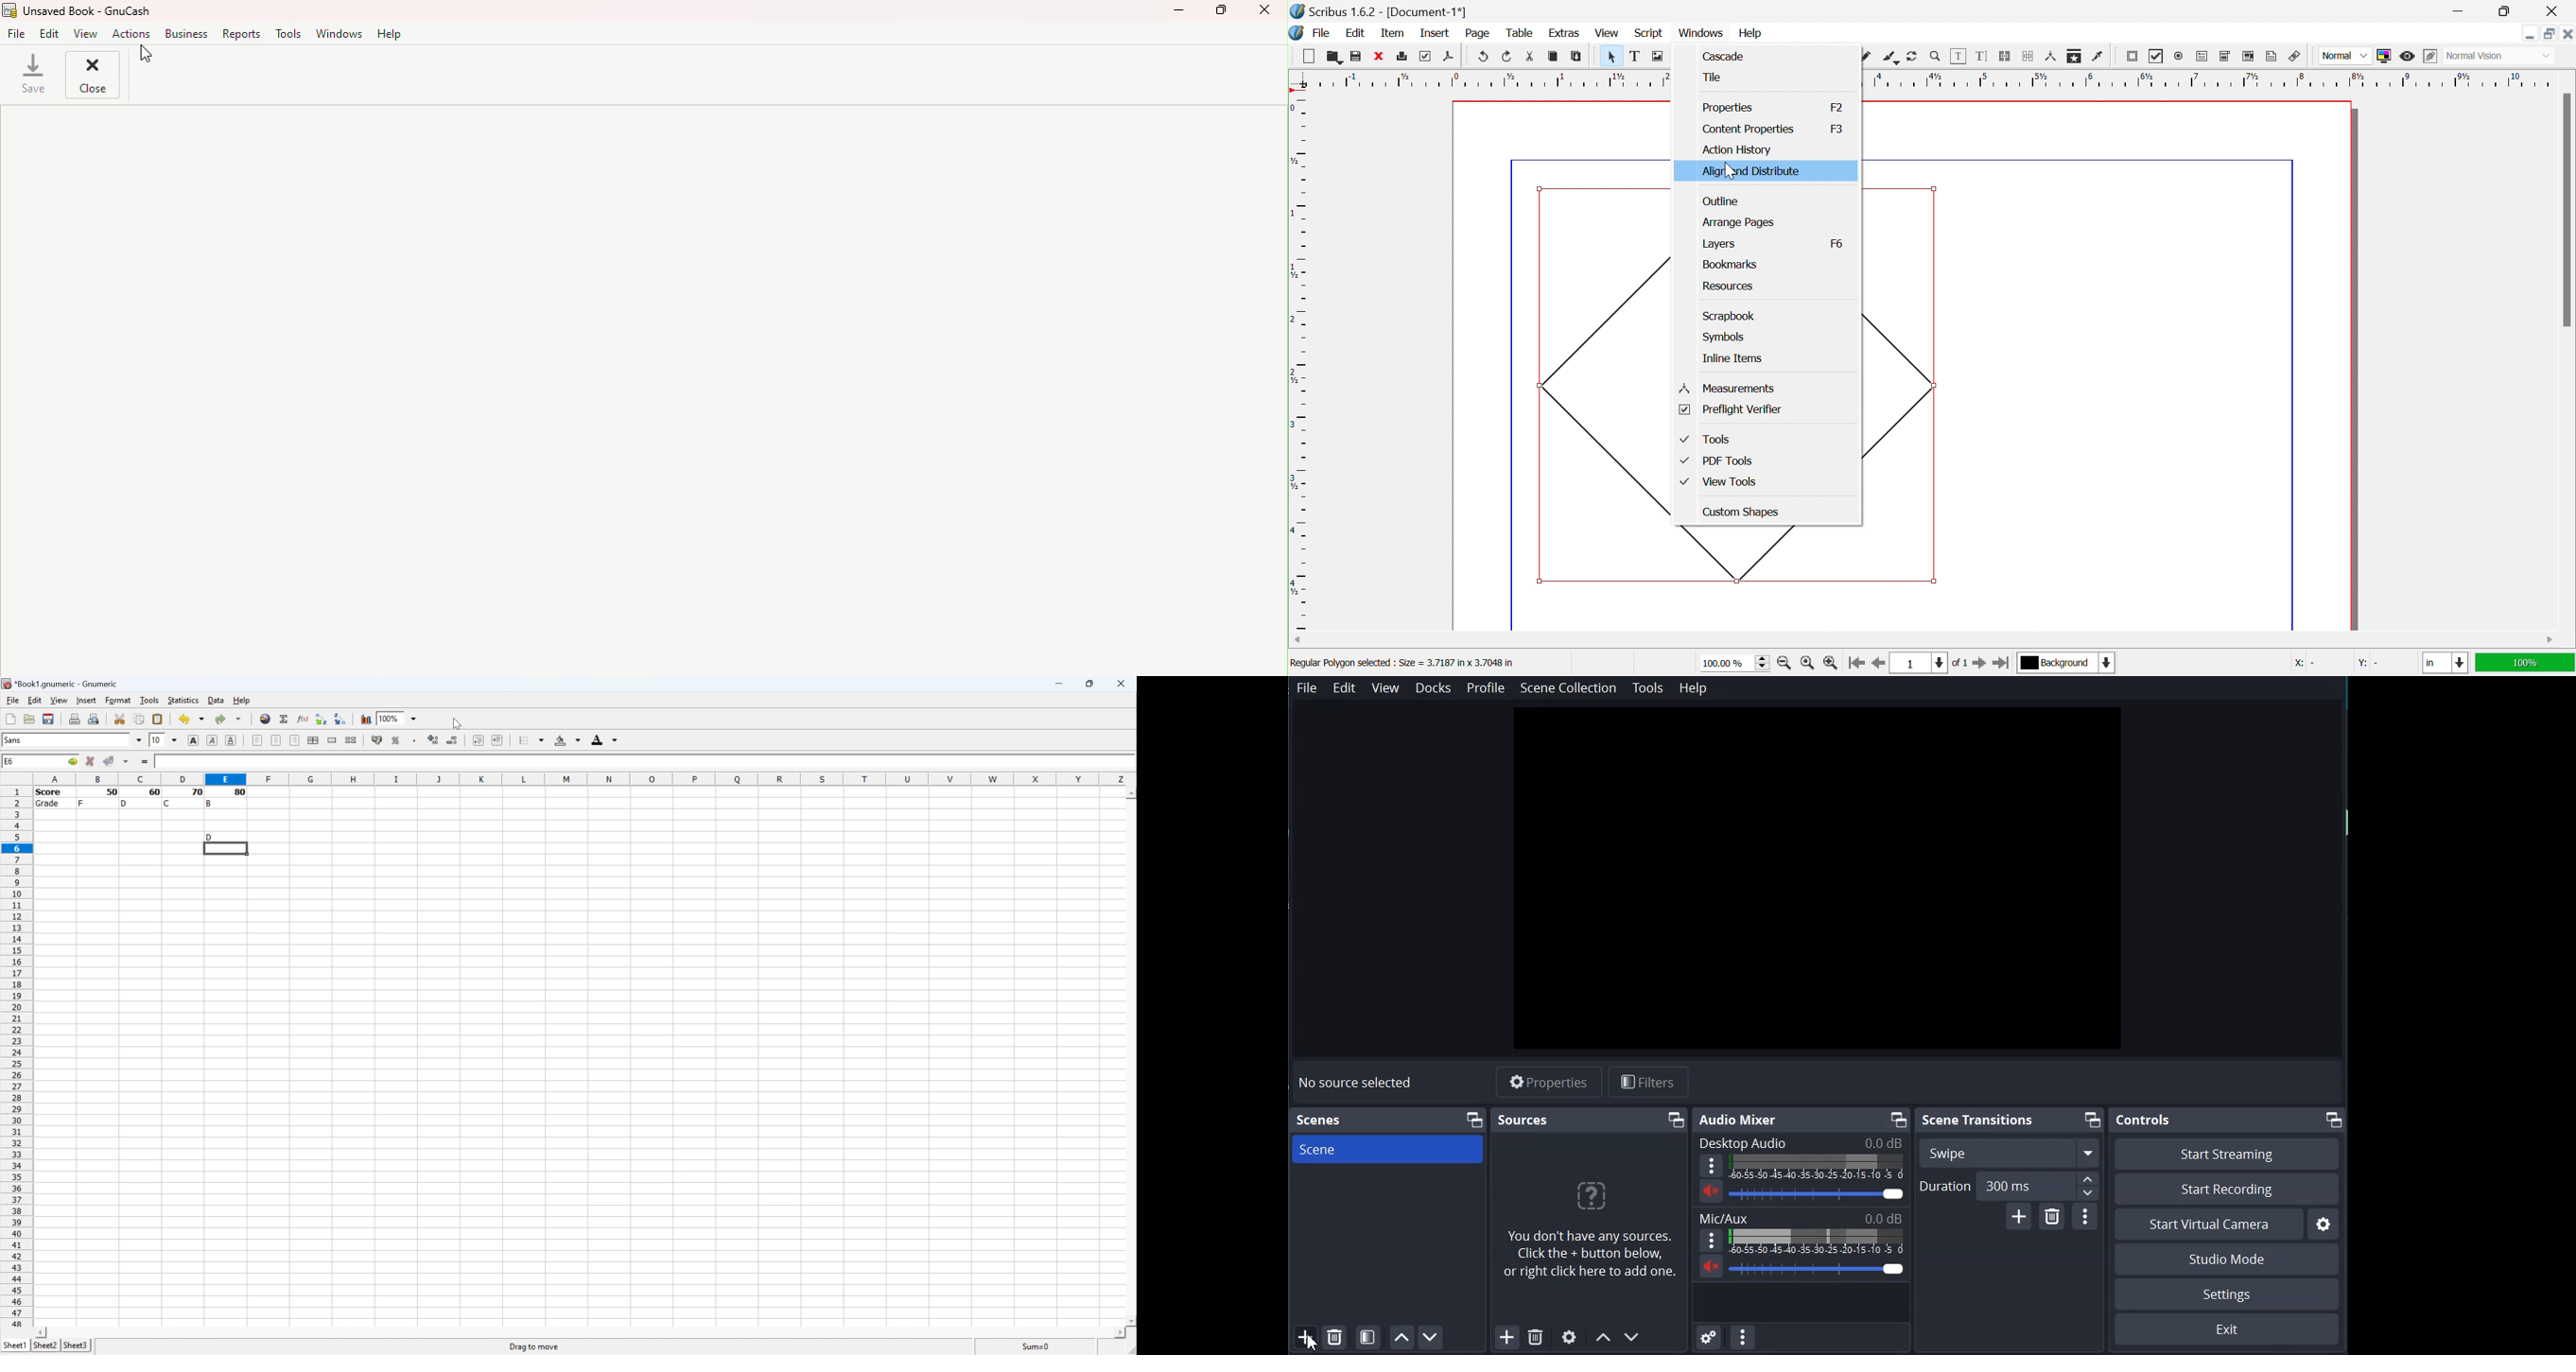  I want to click on Reports, so click(242, 35).